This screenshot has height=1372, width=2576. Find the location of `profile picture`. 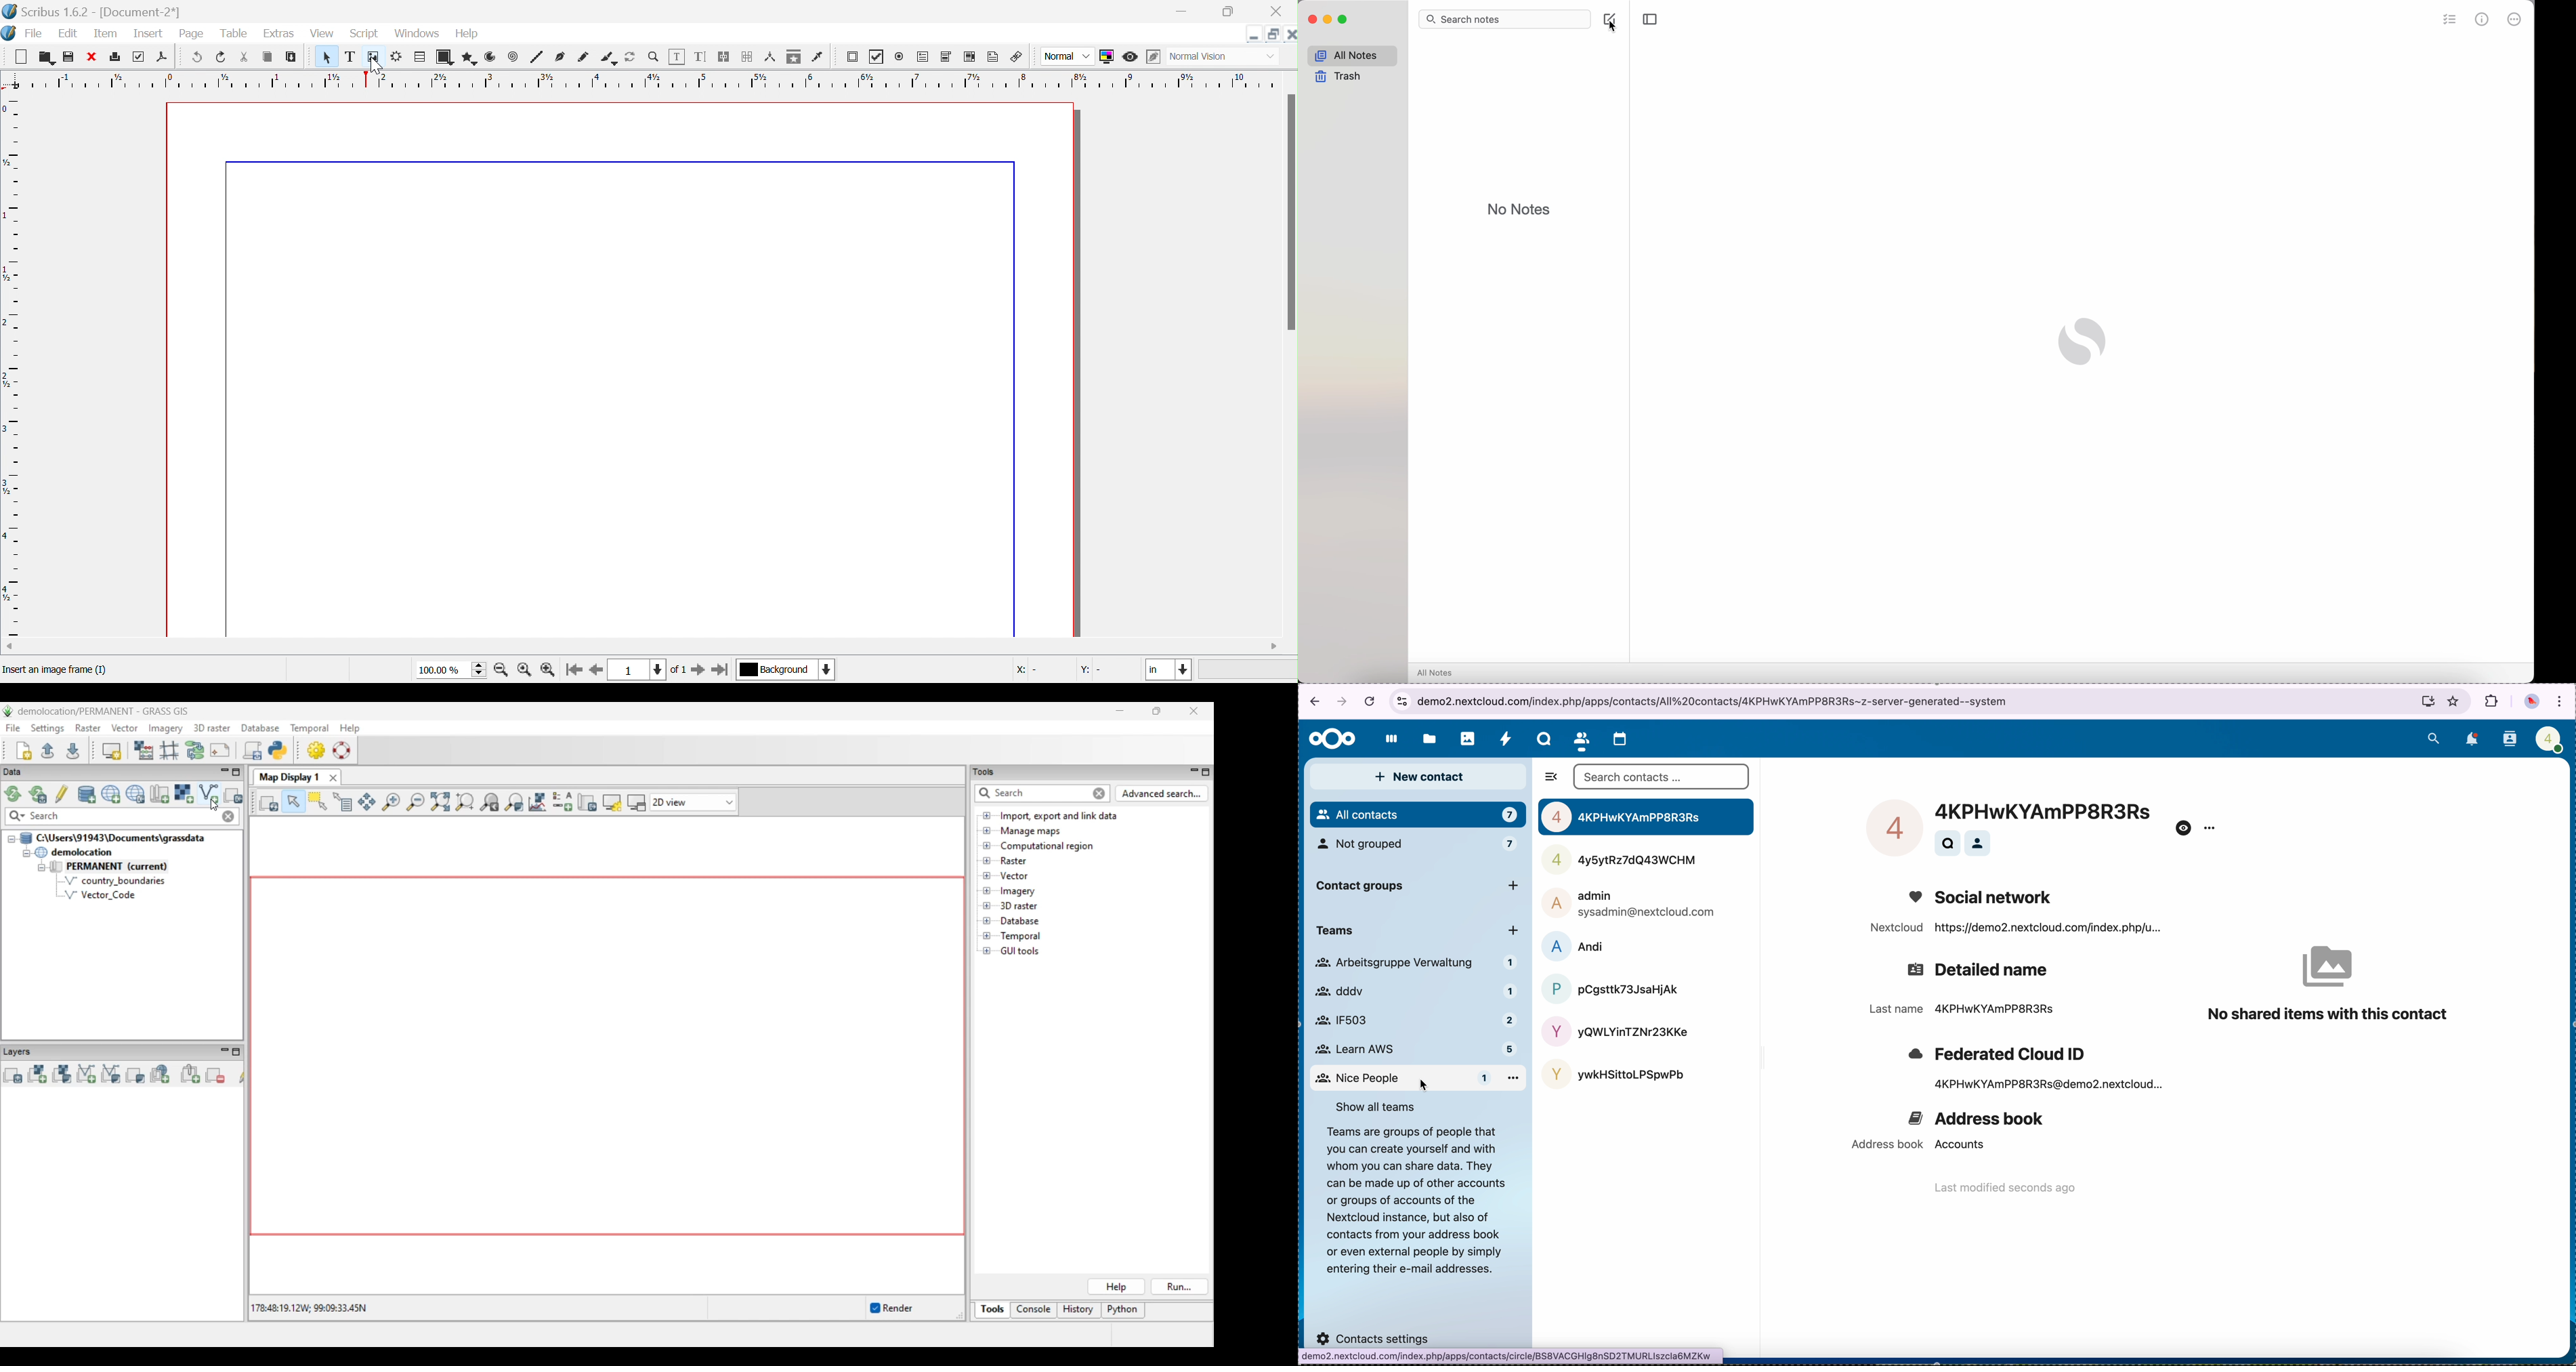

profile picture is located at coordinates (2532, 702).